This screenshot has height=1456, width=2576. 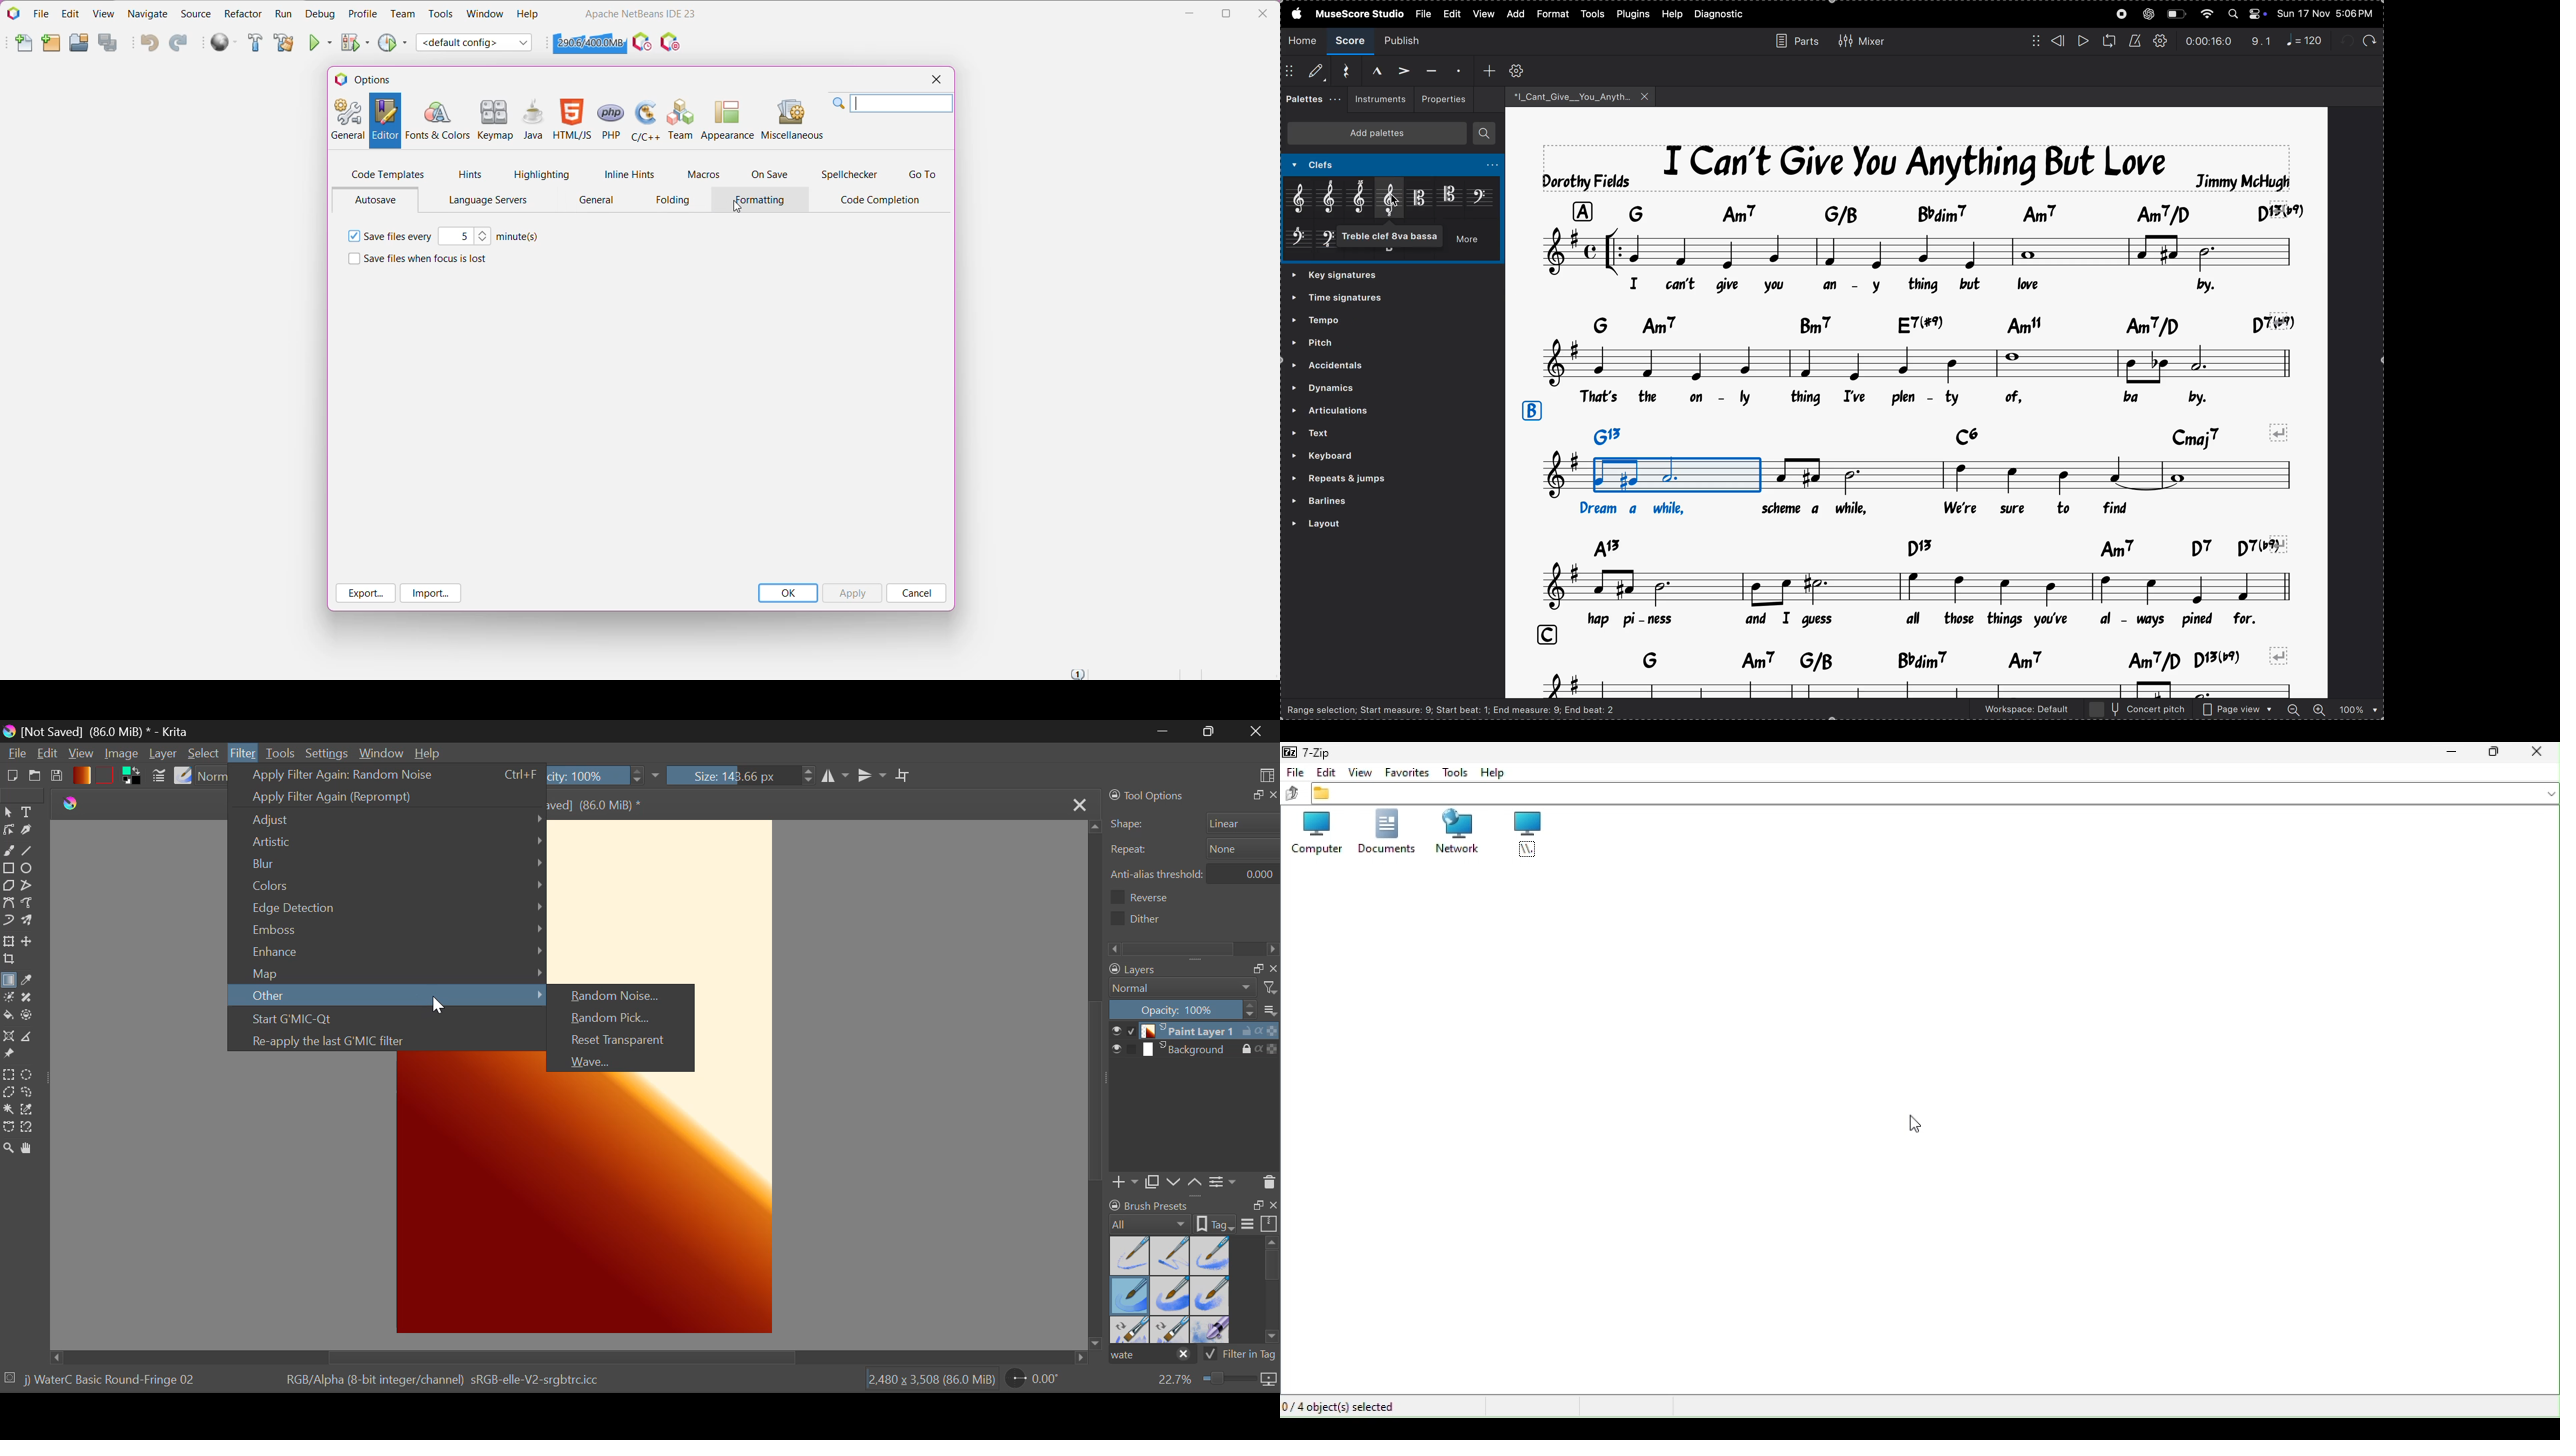 I want to click on color scale, so click(x=1272, y=1051).